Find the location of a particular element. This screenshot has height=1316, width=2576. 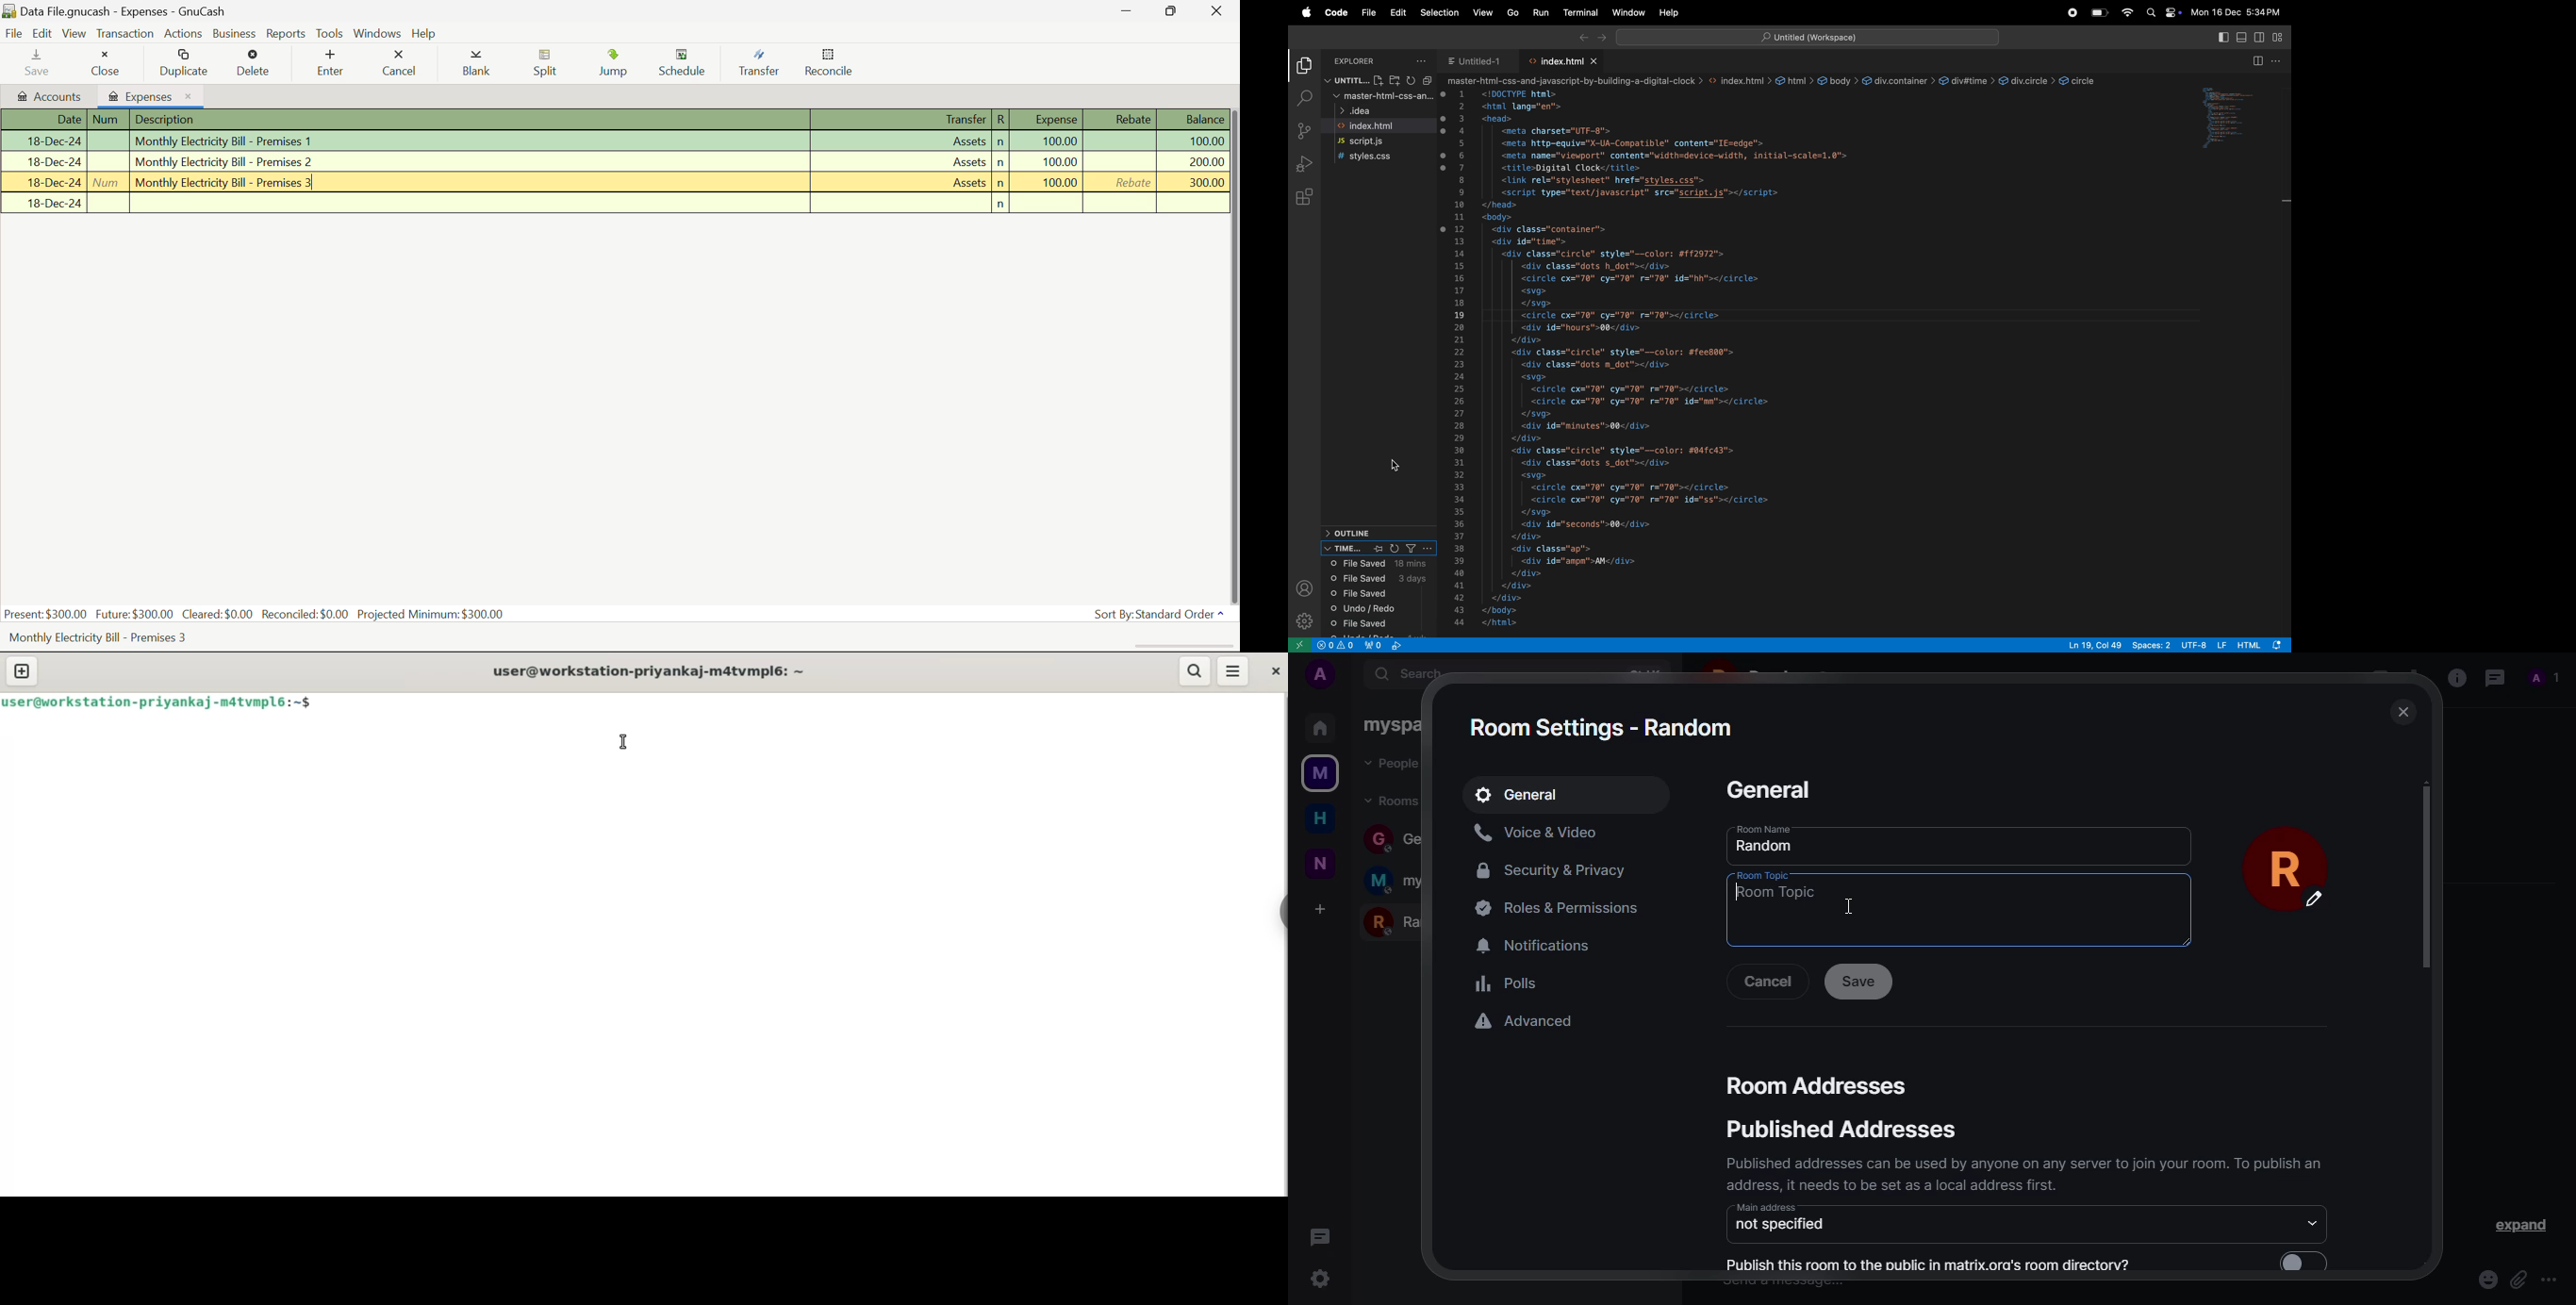

main address is located at coordinates (1767, 1208).